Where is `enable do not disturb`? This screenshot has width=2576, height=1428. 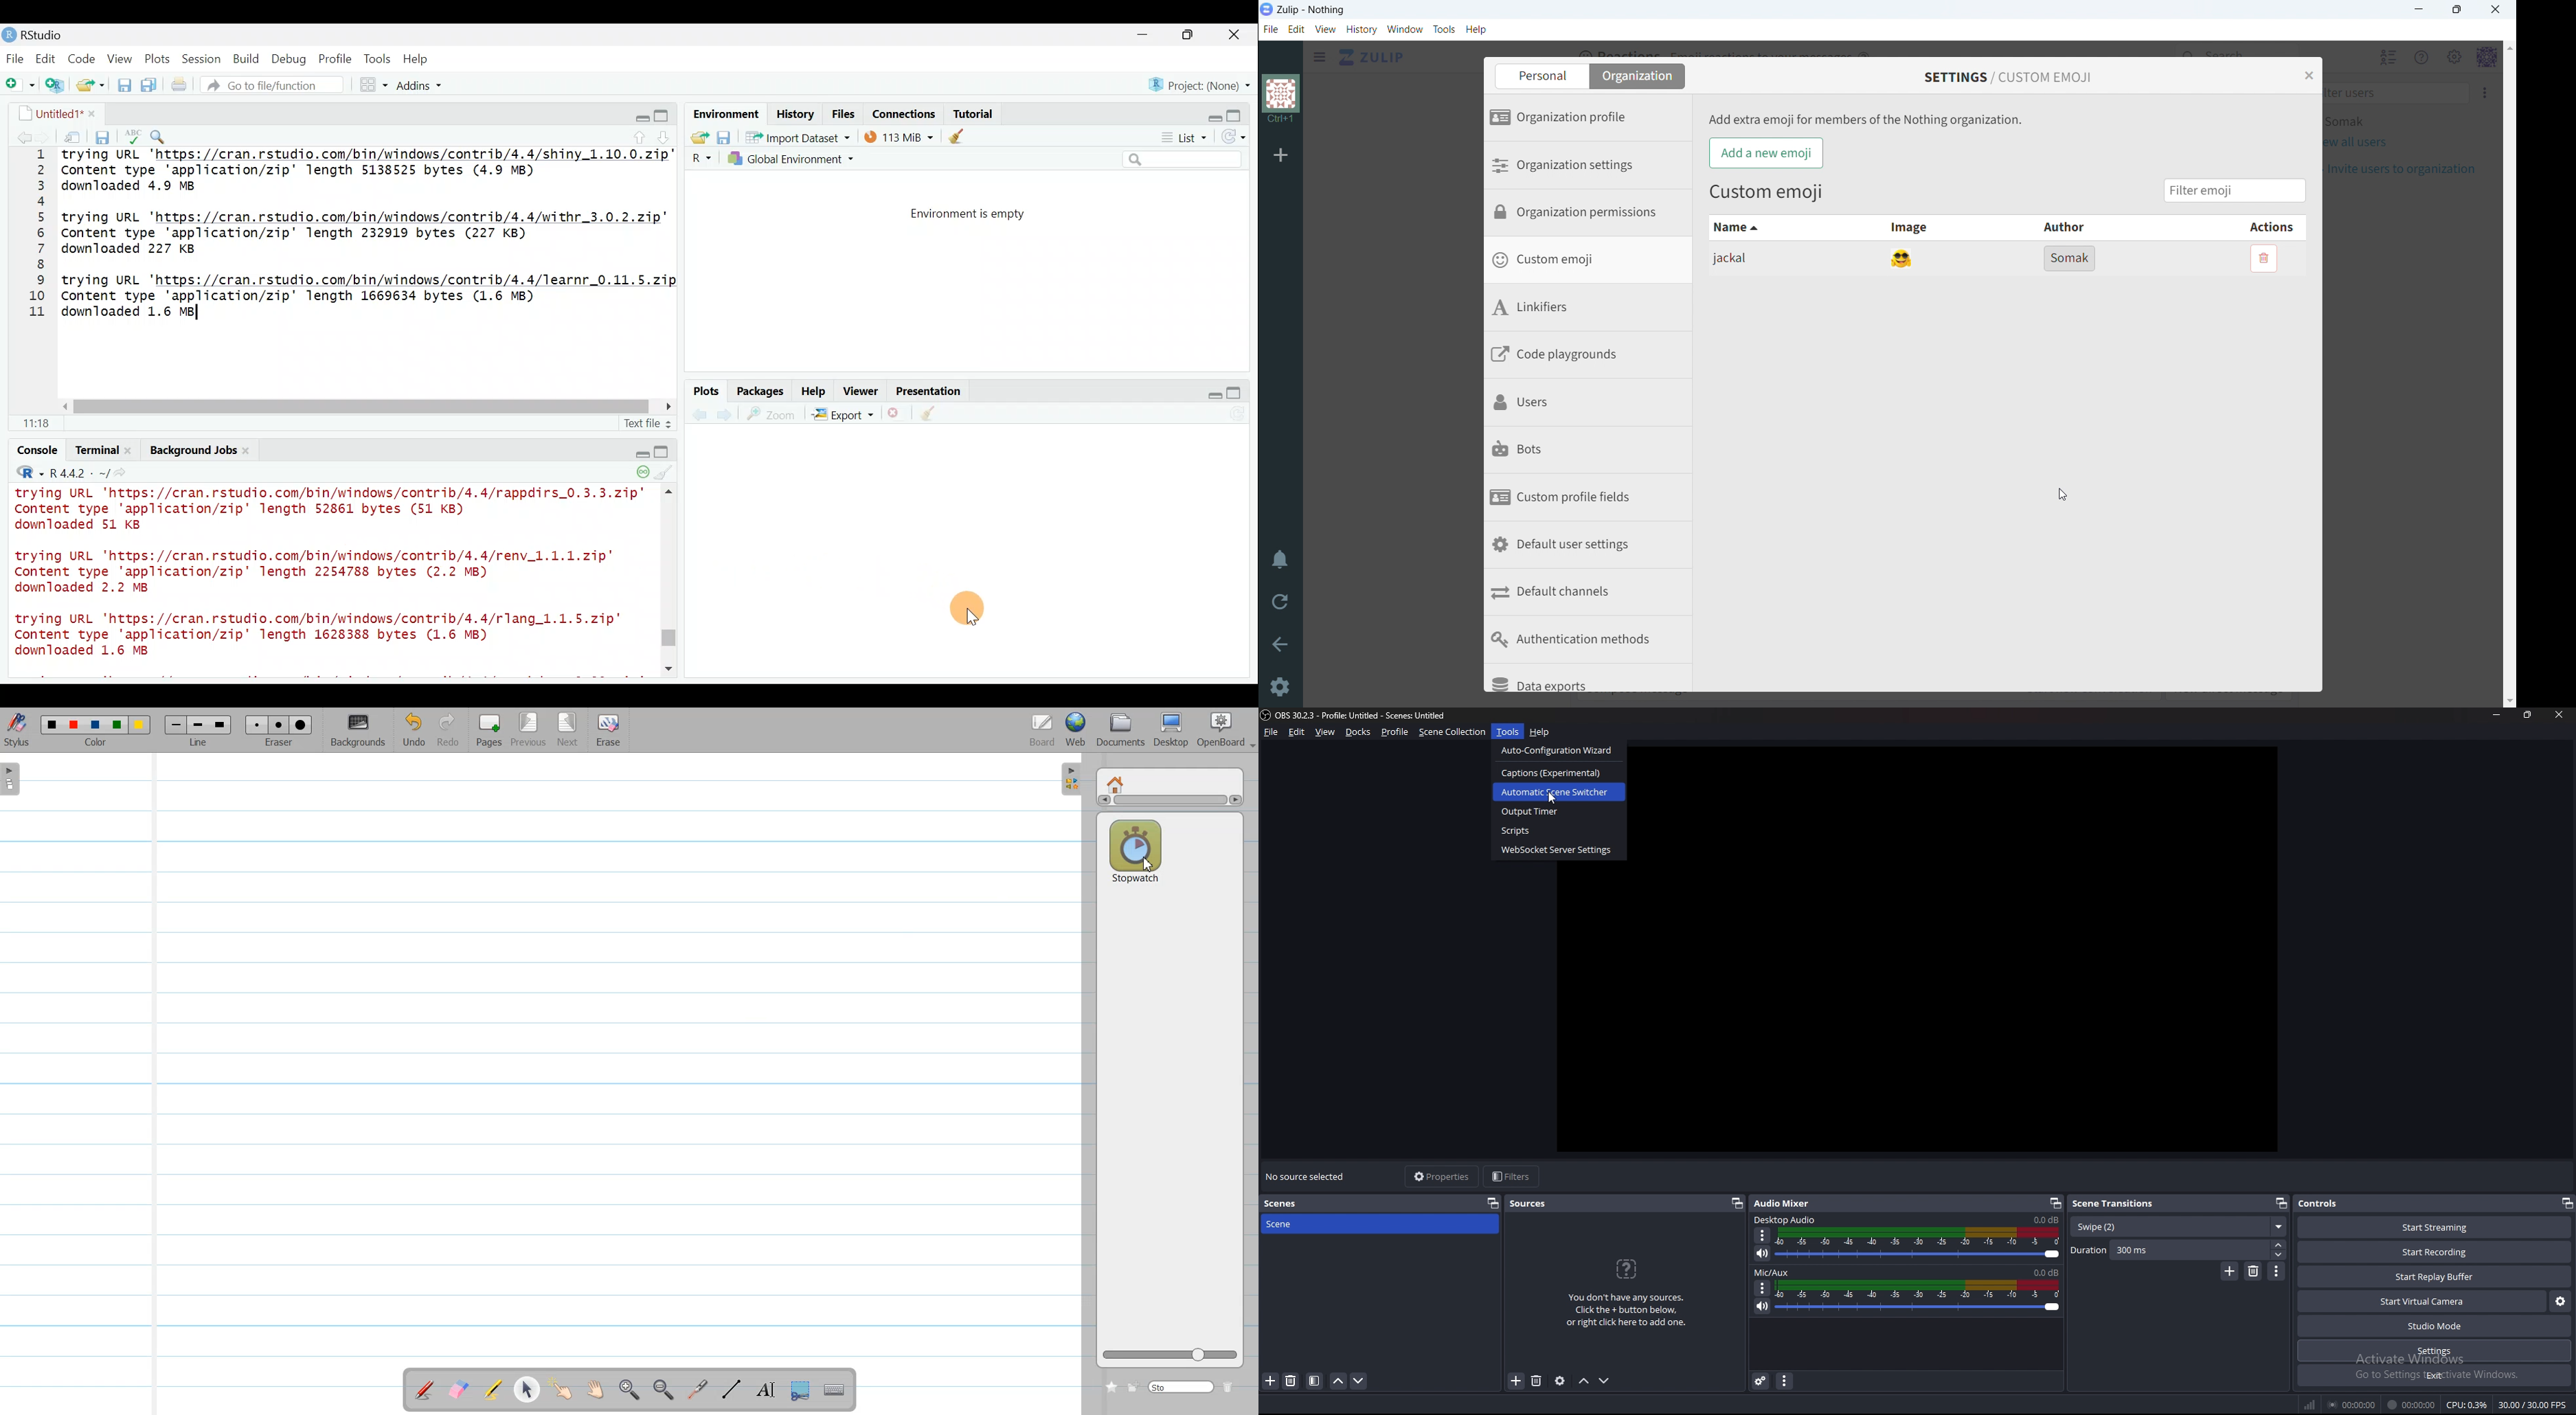 enable do not disturb is located at coordinates (1279, 561).